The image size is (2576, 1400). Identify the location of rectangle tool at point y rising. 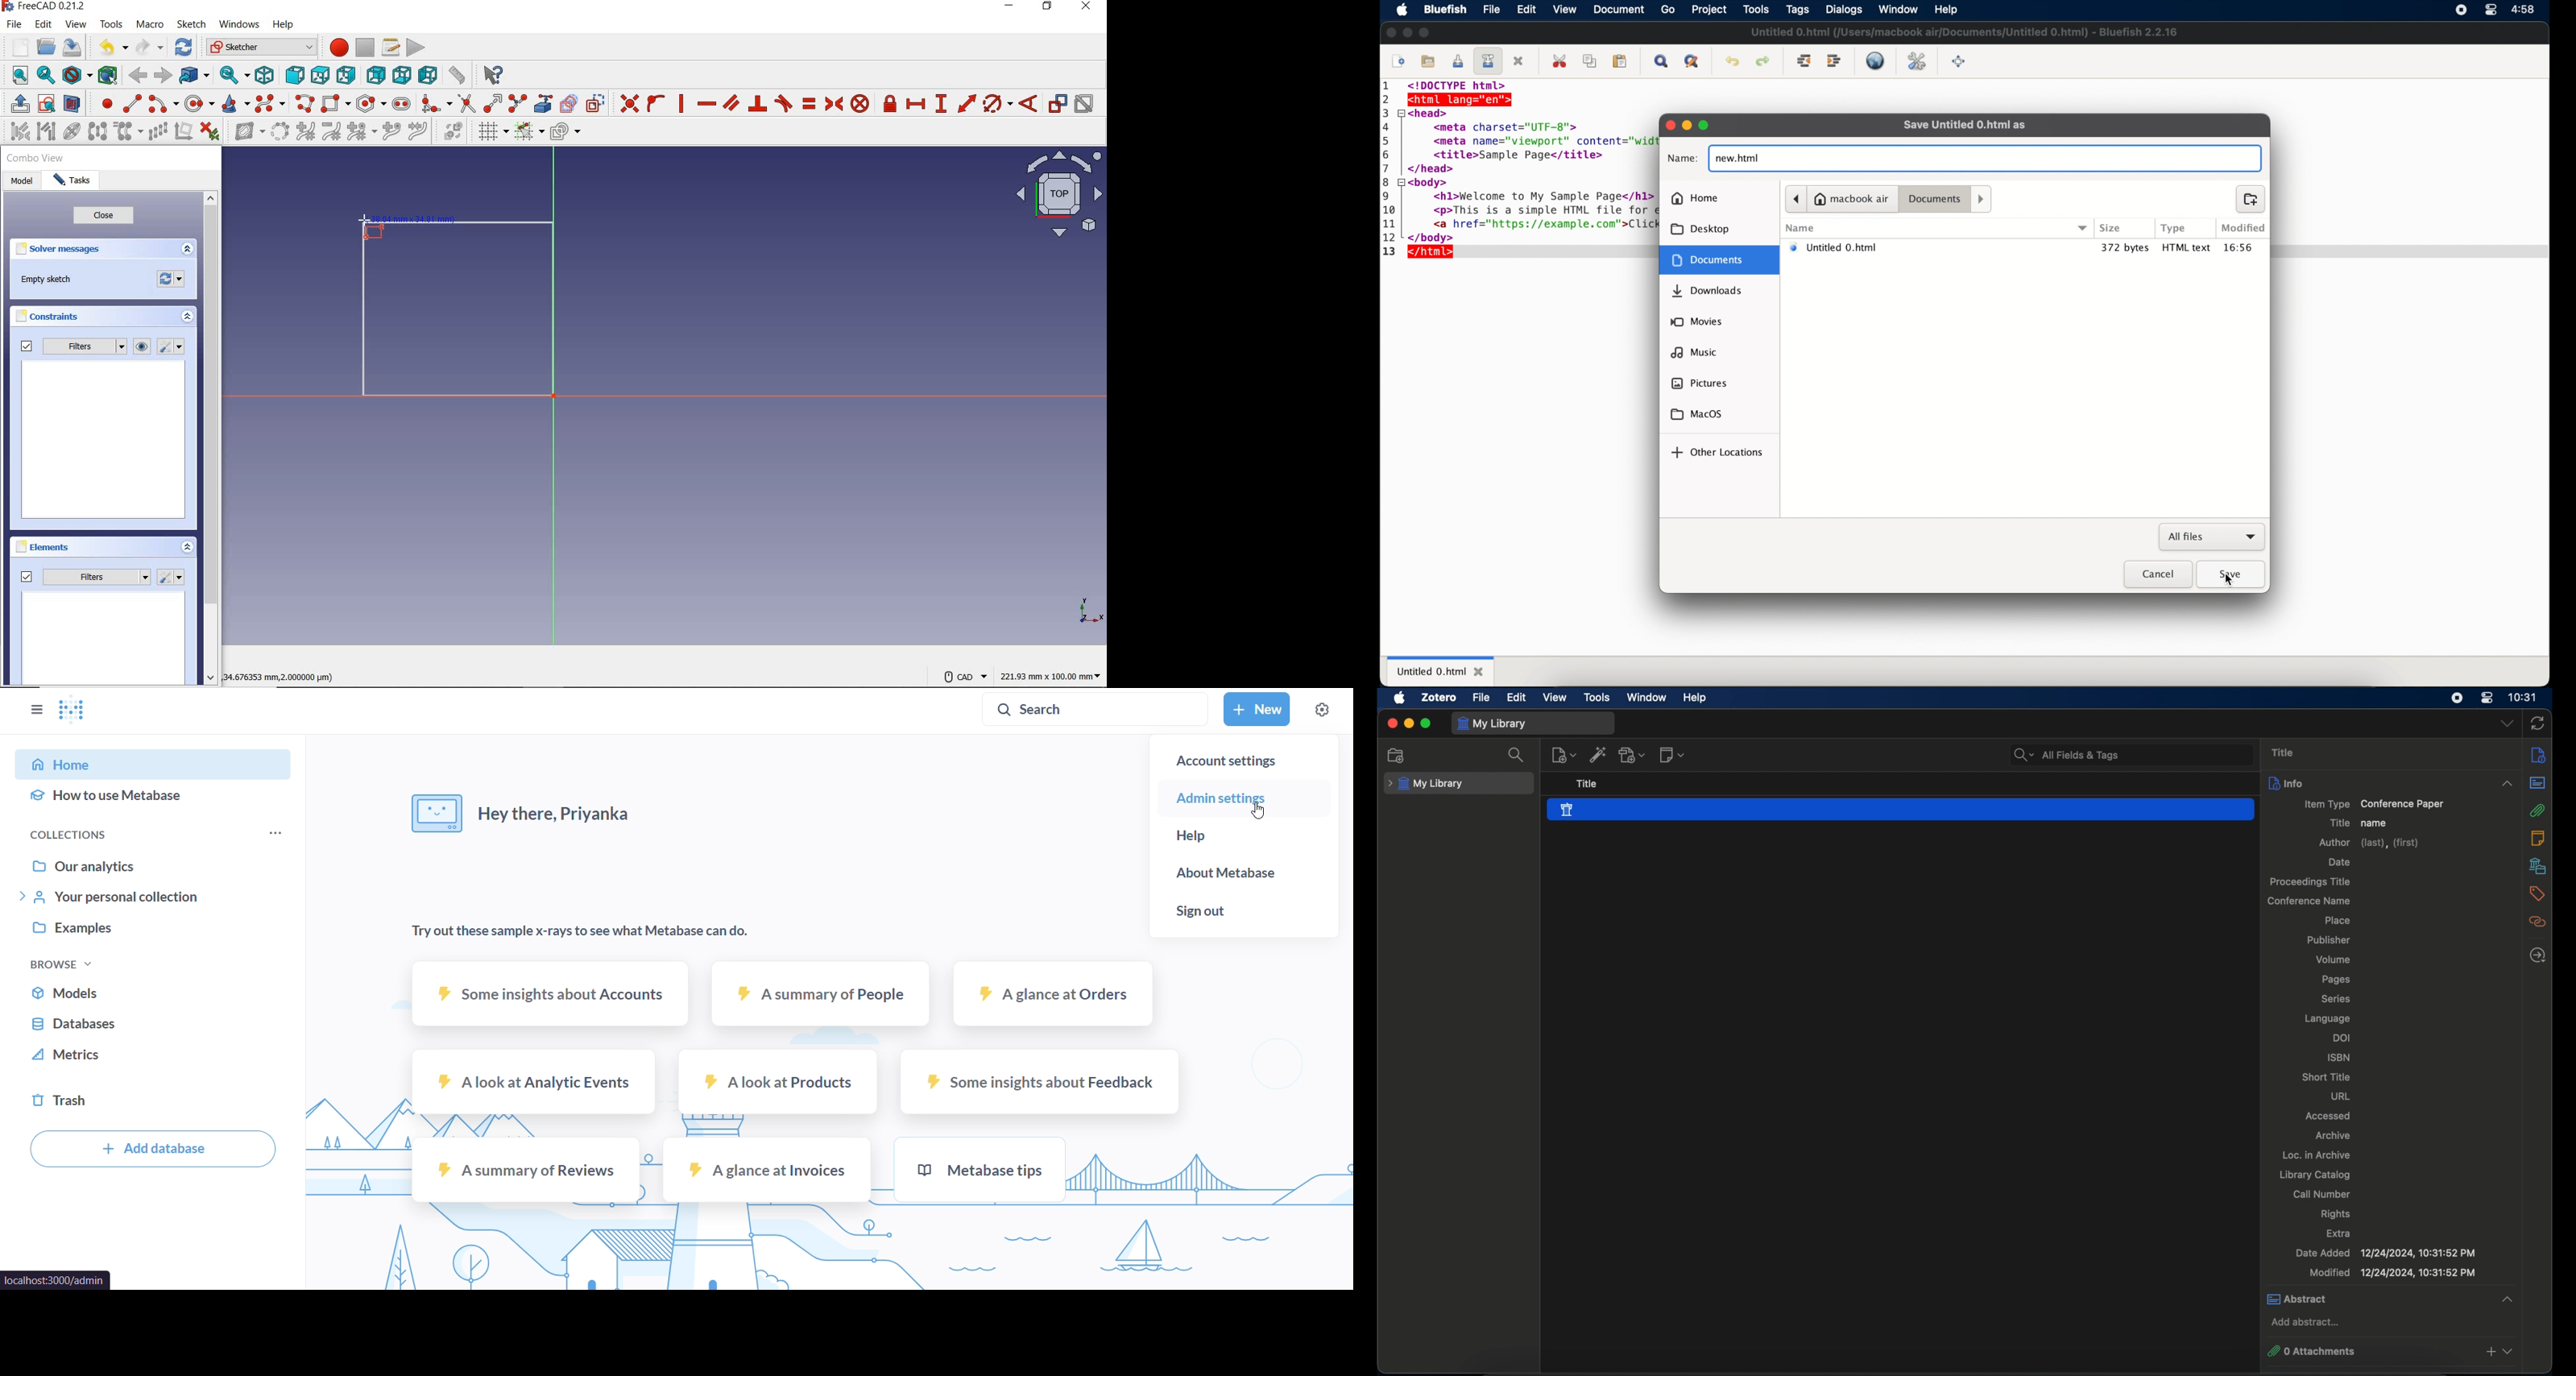
(372, 227).